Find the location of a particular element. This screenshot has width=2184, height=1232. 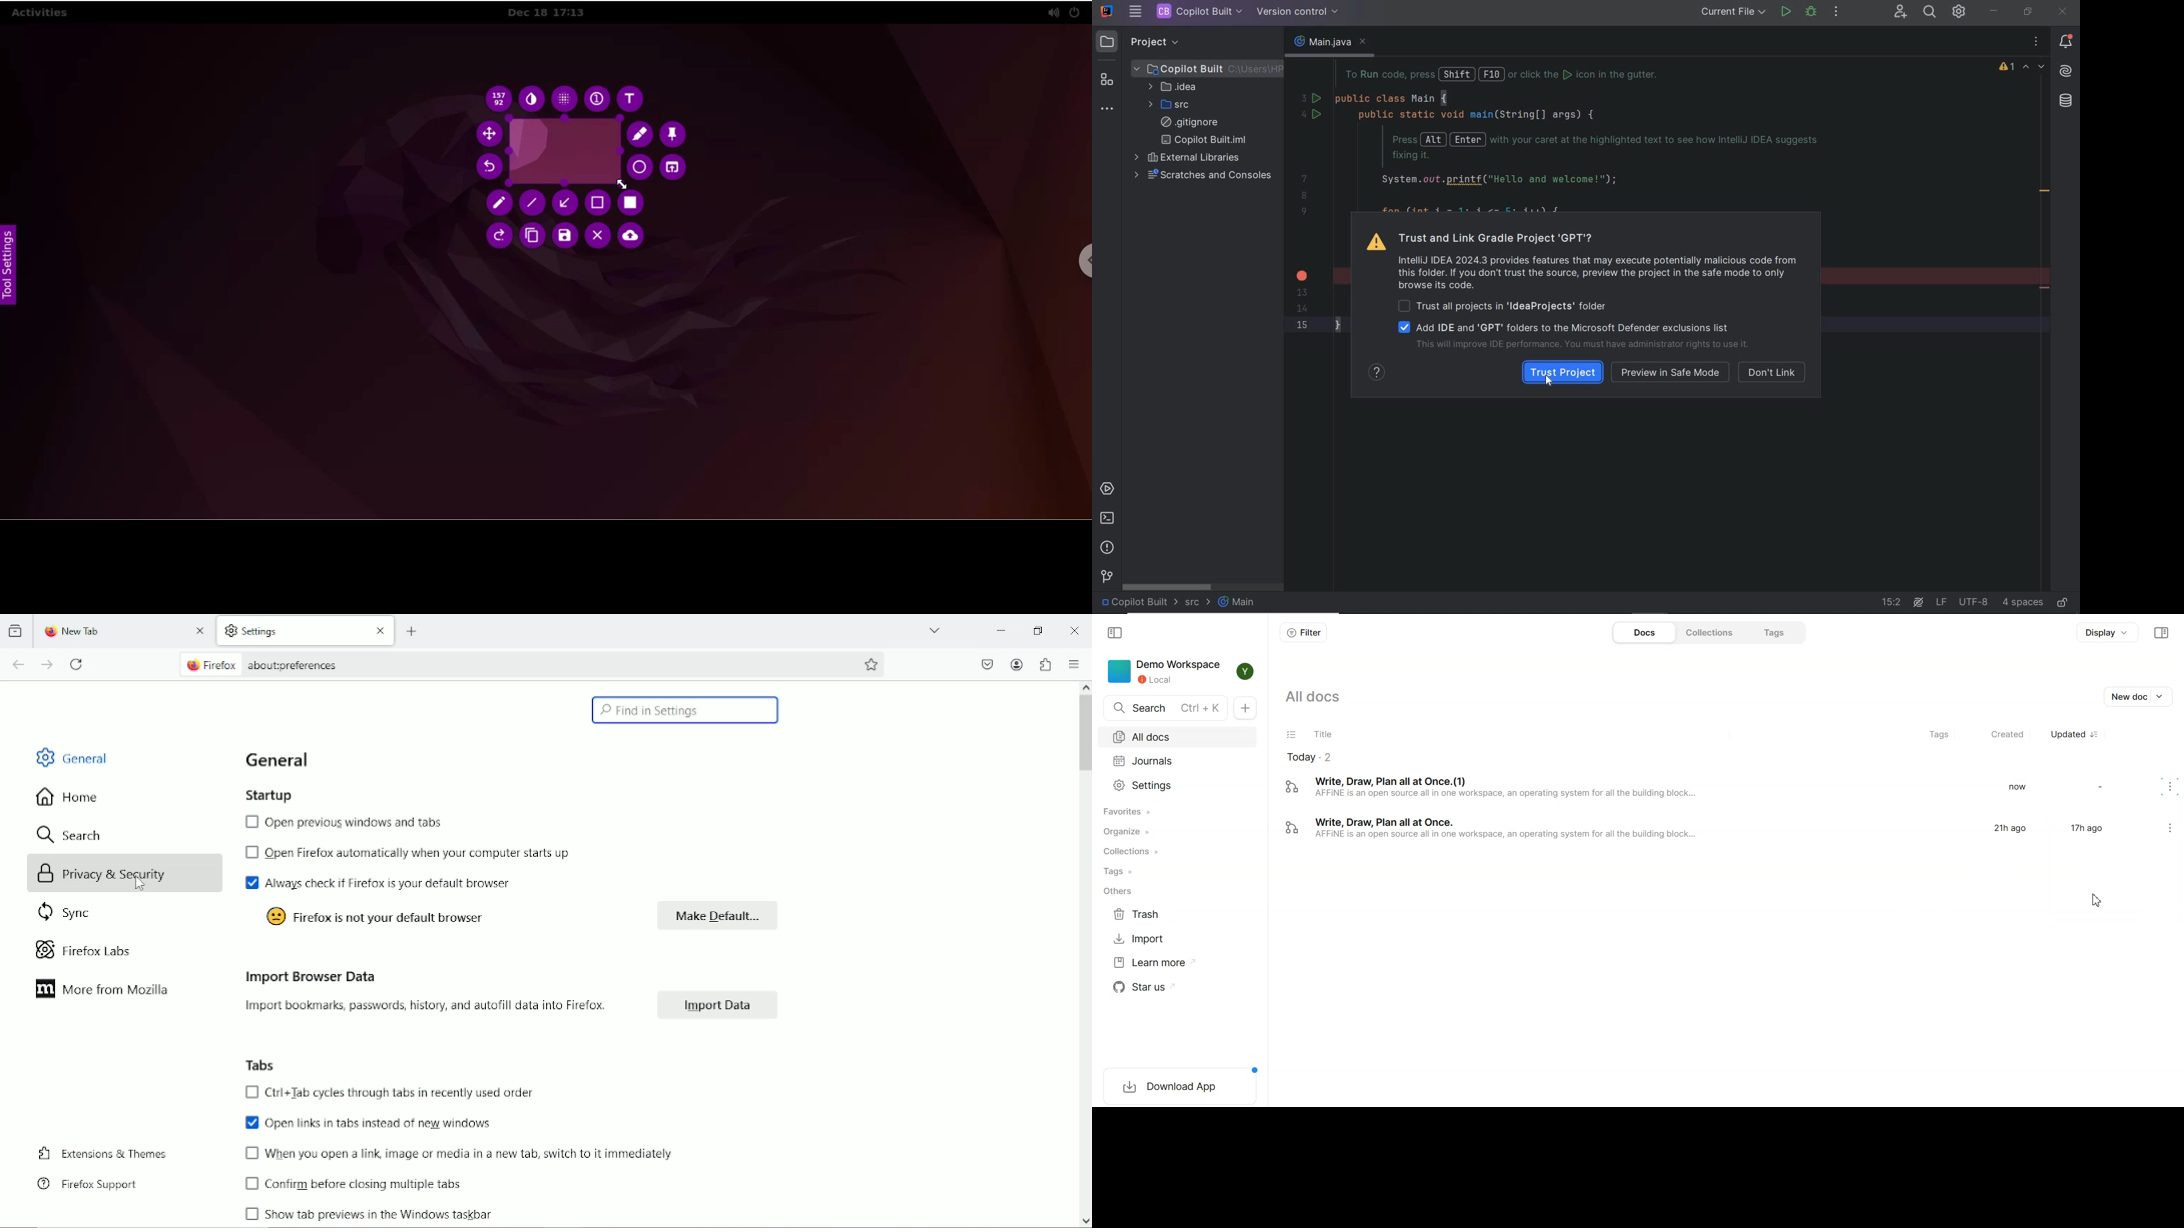

account is located at coordinates (1017, 665).